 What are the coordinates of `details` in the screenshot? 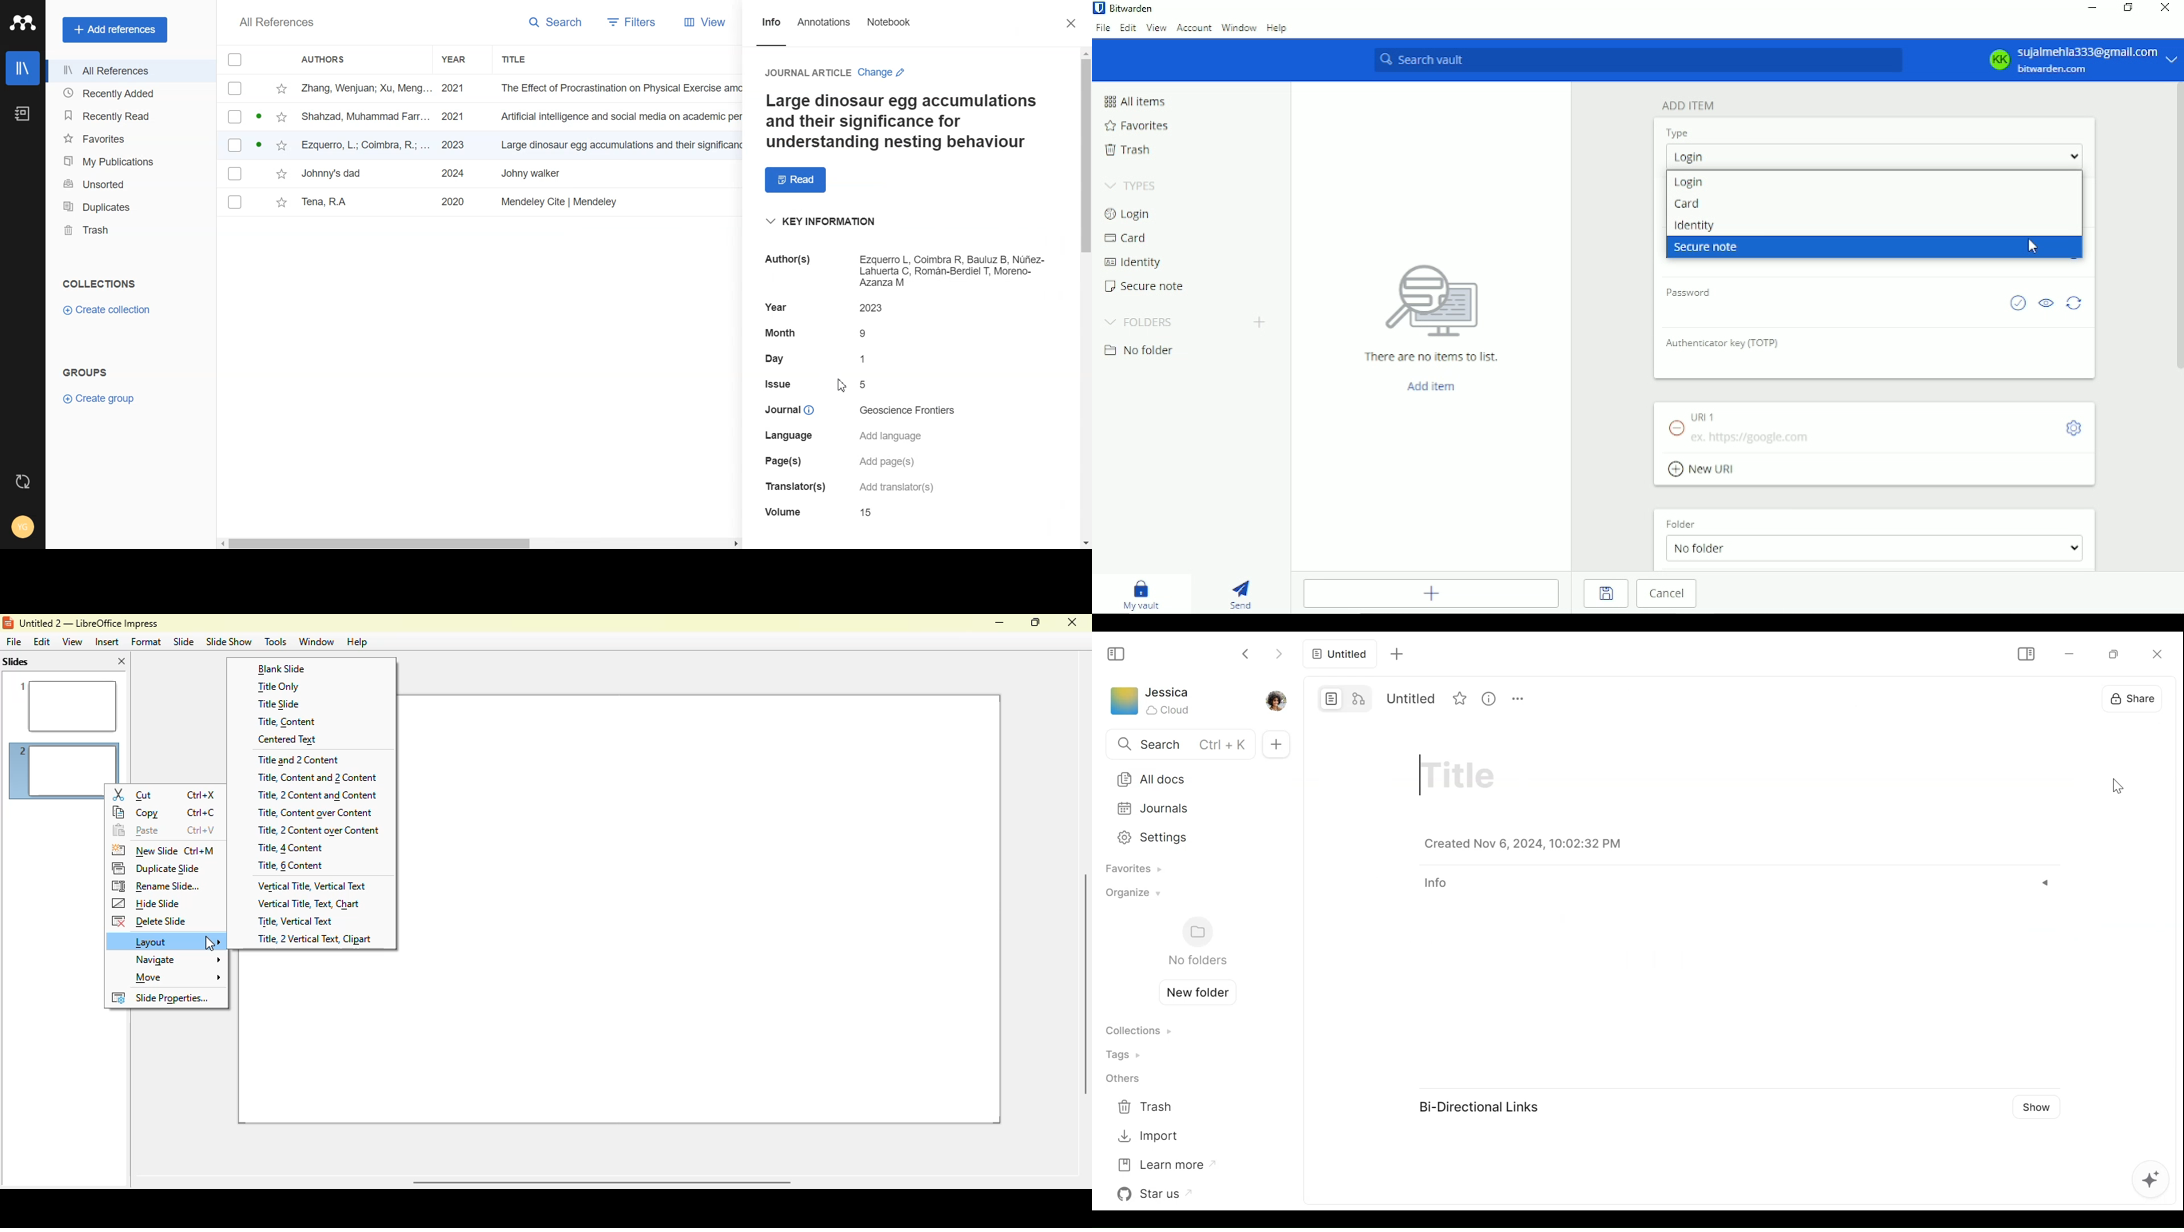 It's located at (777, 384).